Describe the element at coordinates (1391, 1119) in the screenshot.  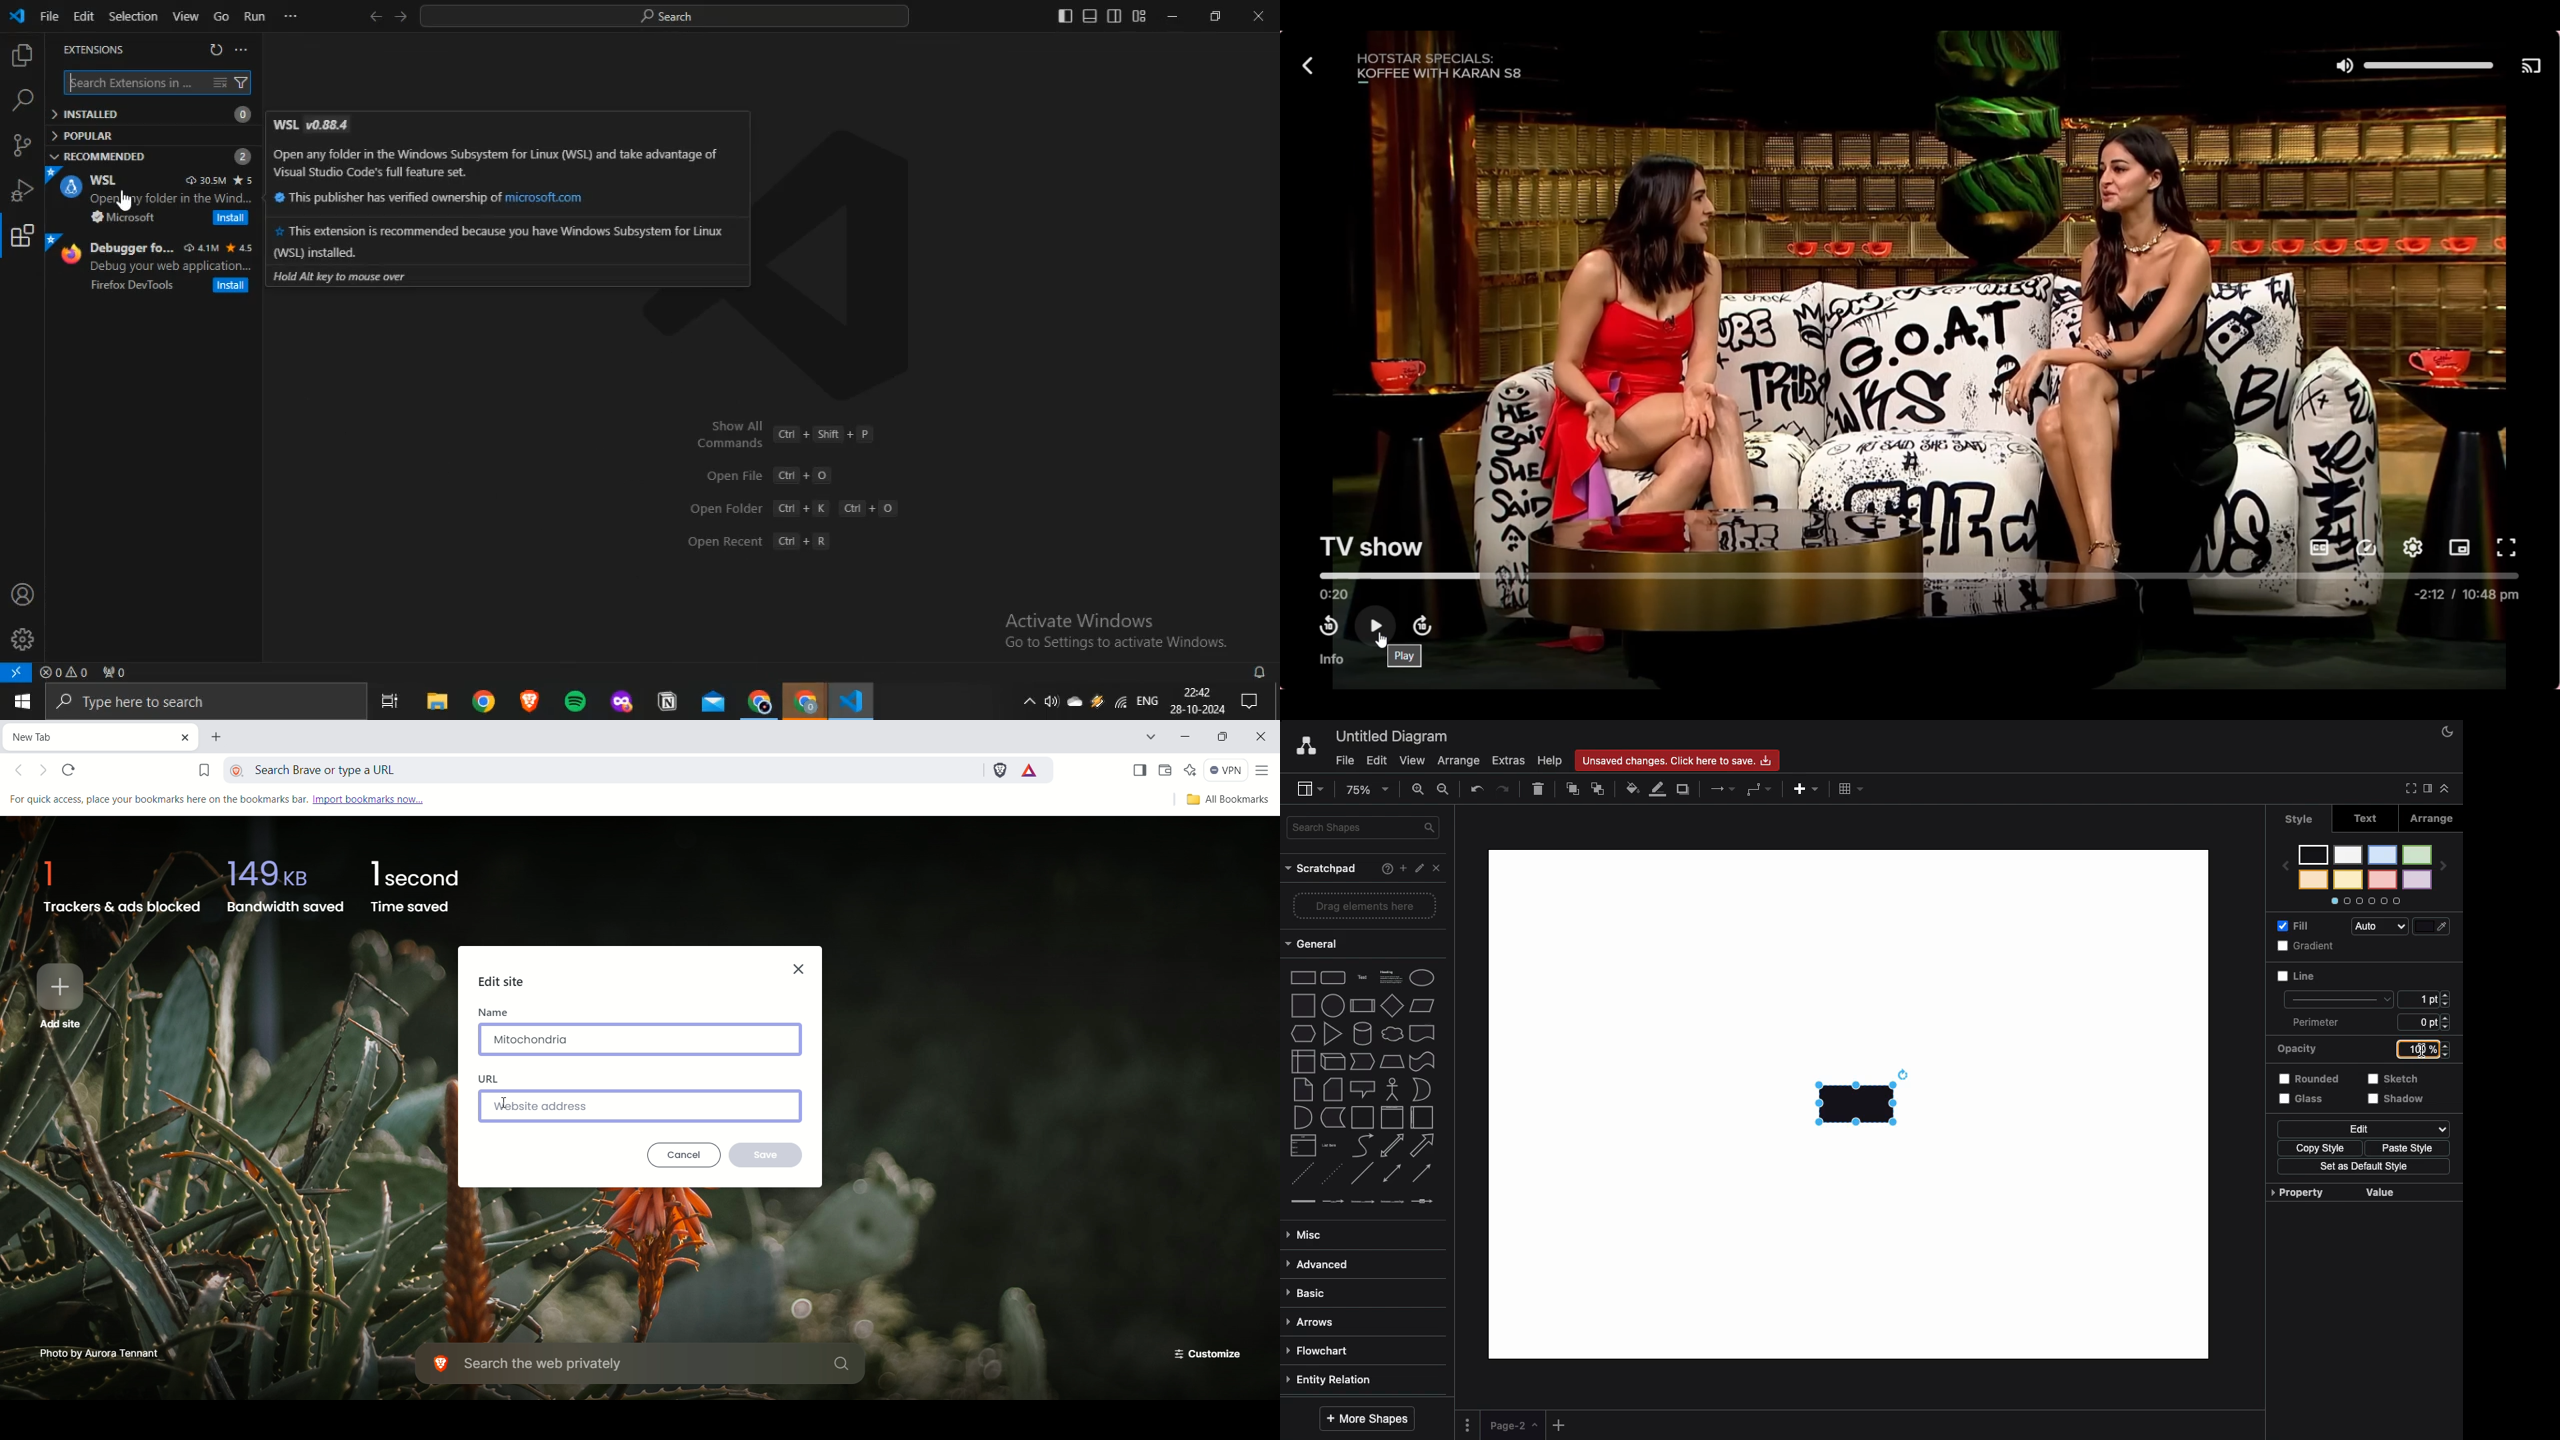
I see `vertical container` at that location.